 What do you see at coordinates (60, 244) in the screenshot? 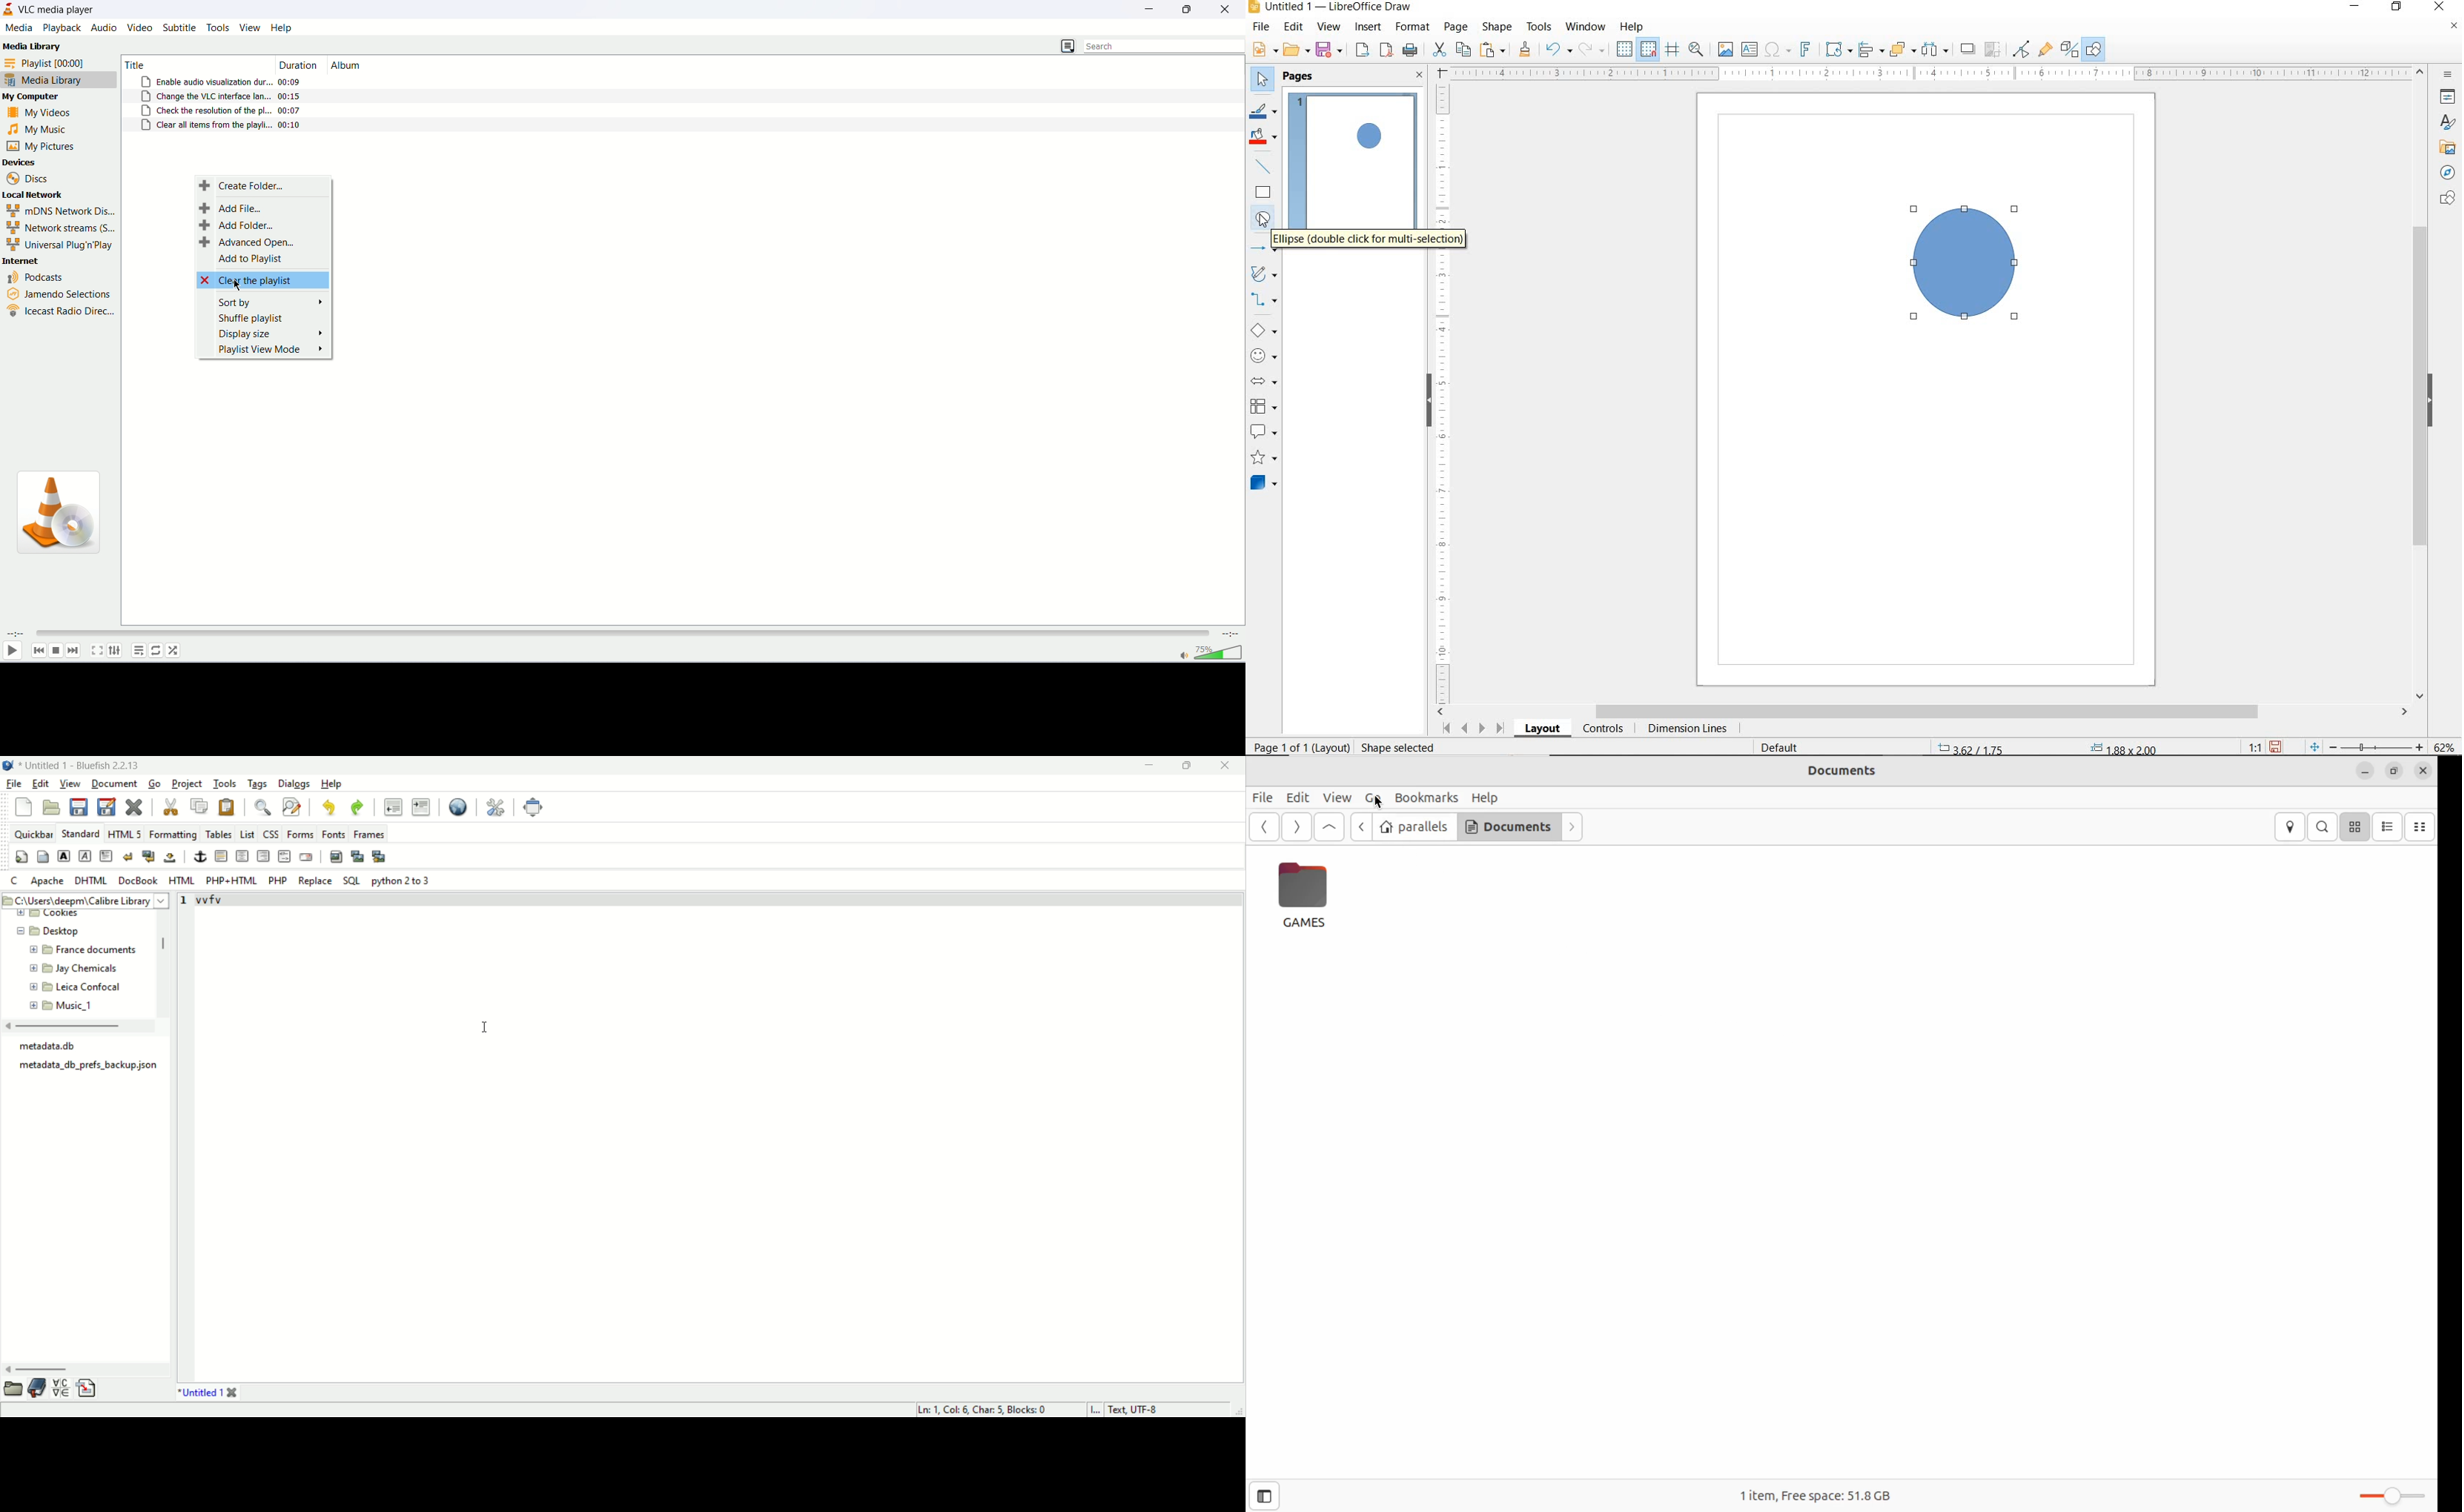
I see `universal plug'n play` at bounding box center [60, 244].